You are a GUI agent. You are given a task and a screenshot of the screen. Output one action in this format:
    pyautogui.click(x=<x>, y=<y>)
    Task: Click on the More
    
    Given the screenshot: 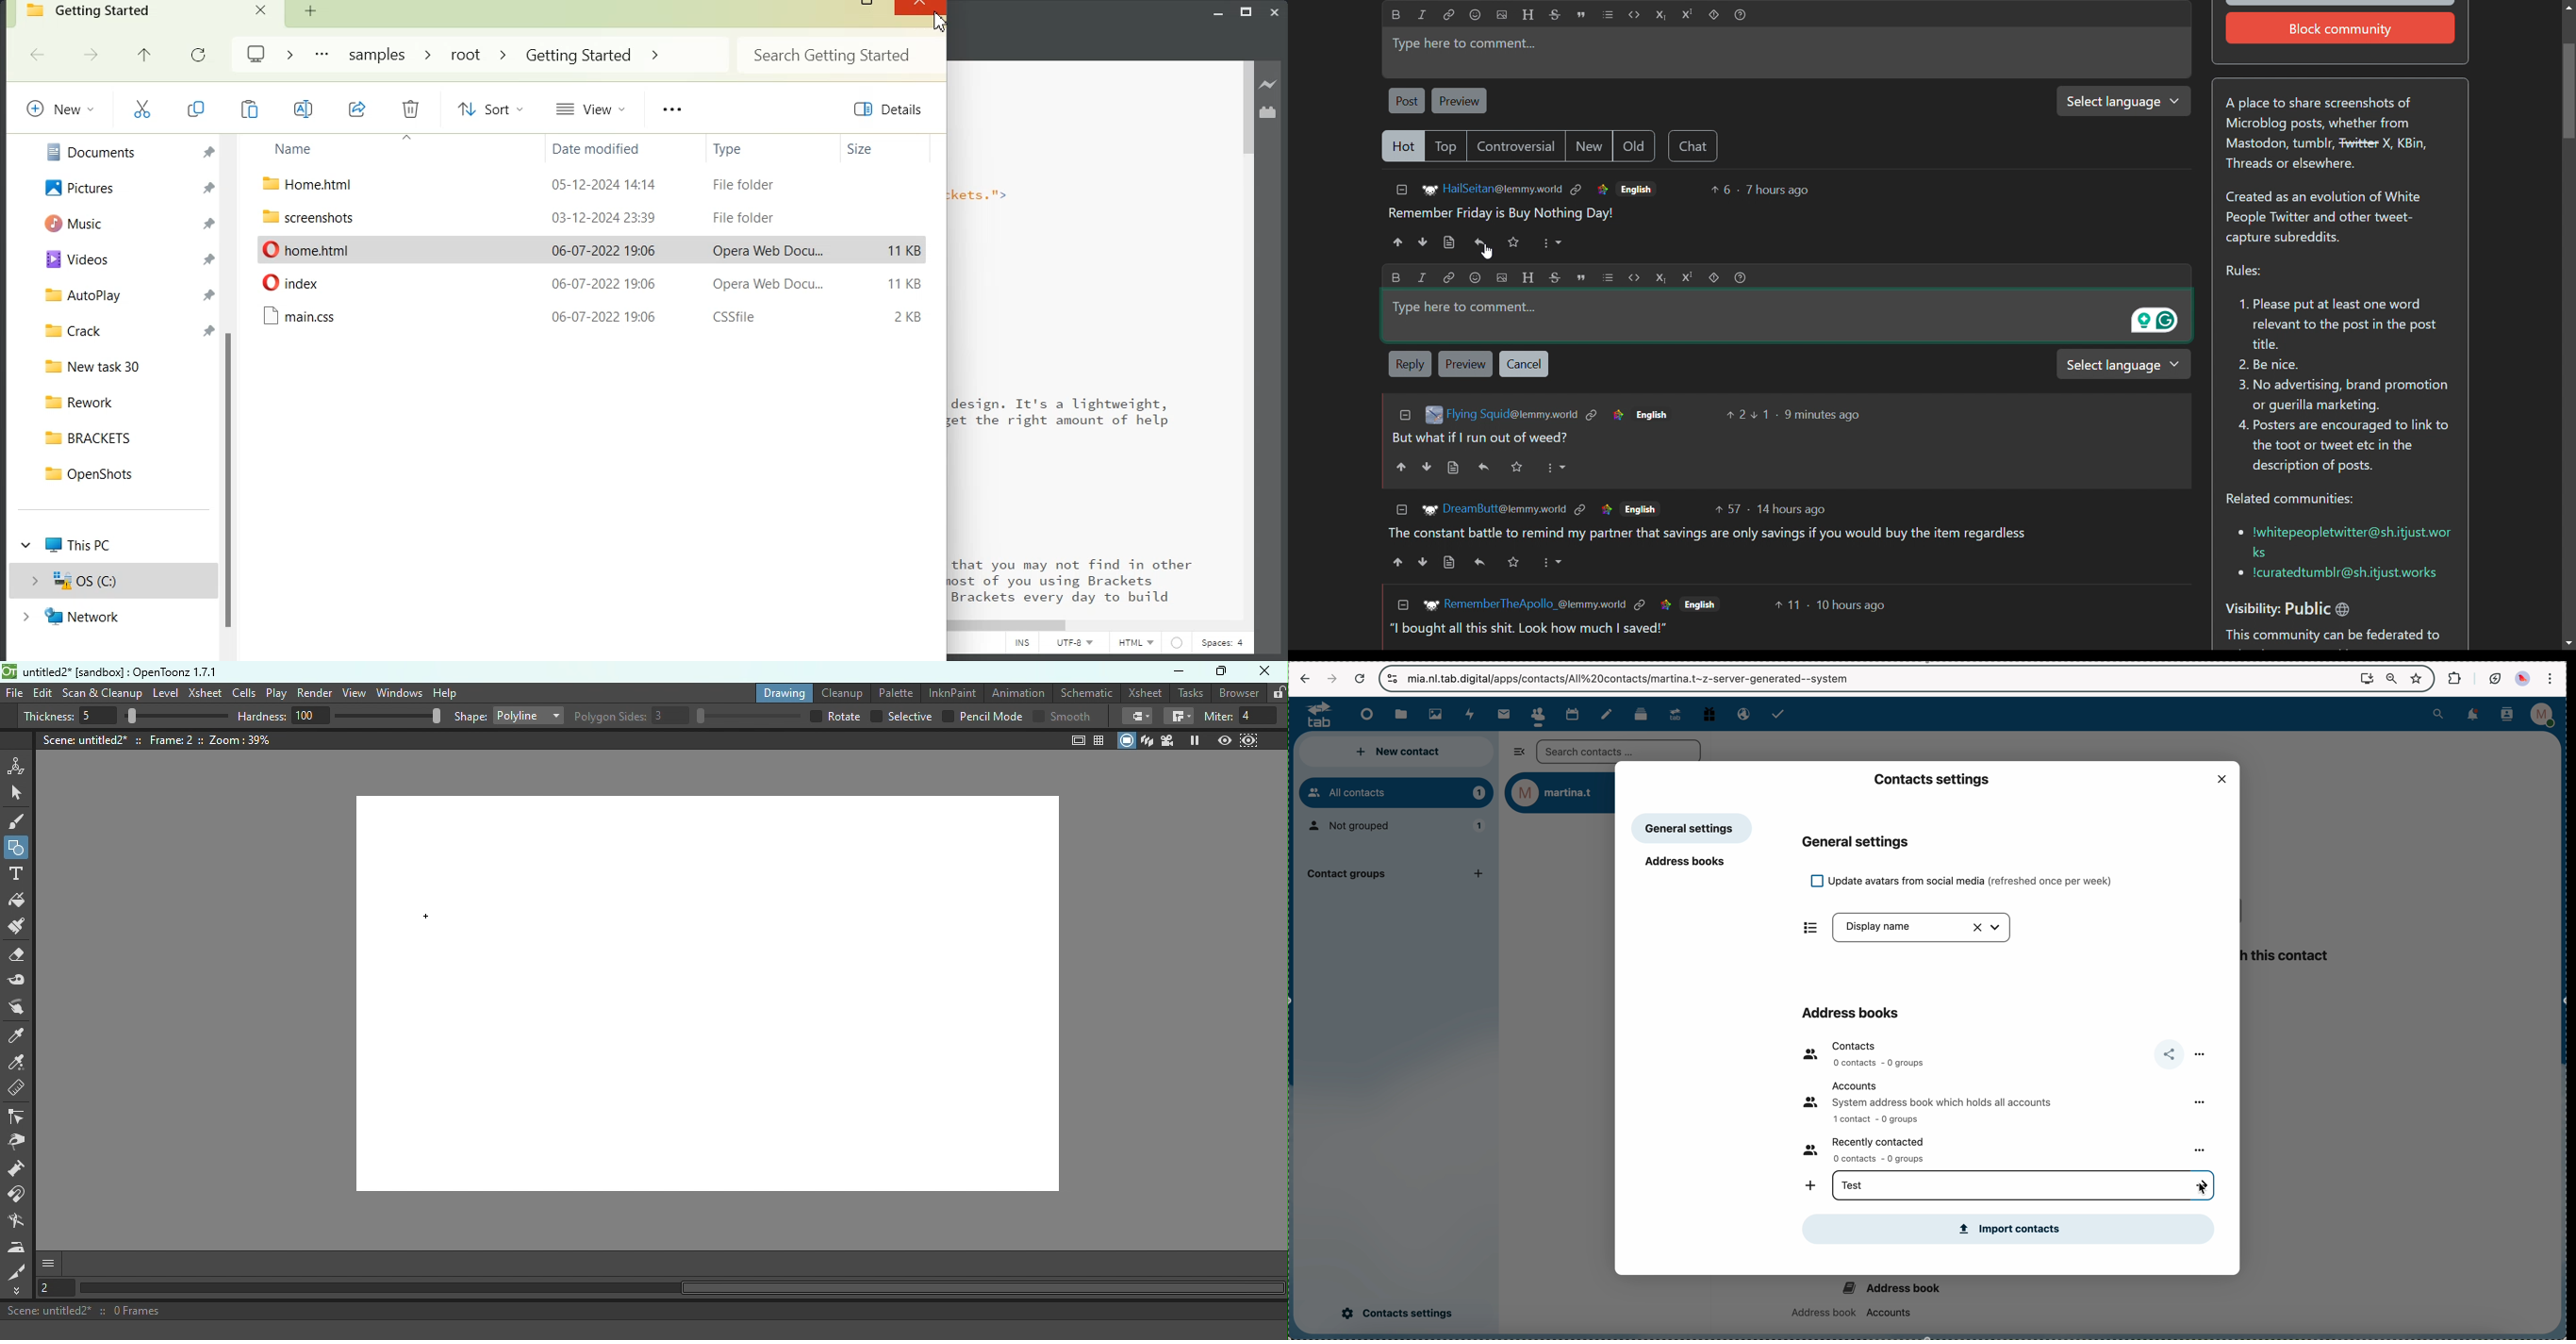 What is the action you would take?
    pyautogui.click(x=672, y=110)
    